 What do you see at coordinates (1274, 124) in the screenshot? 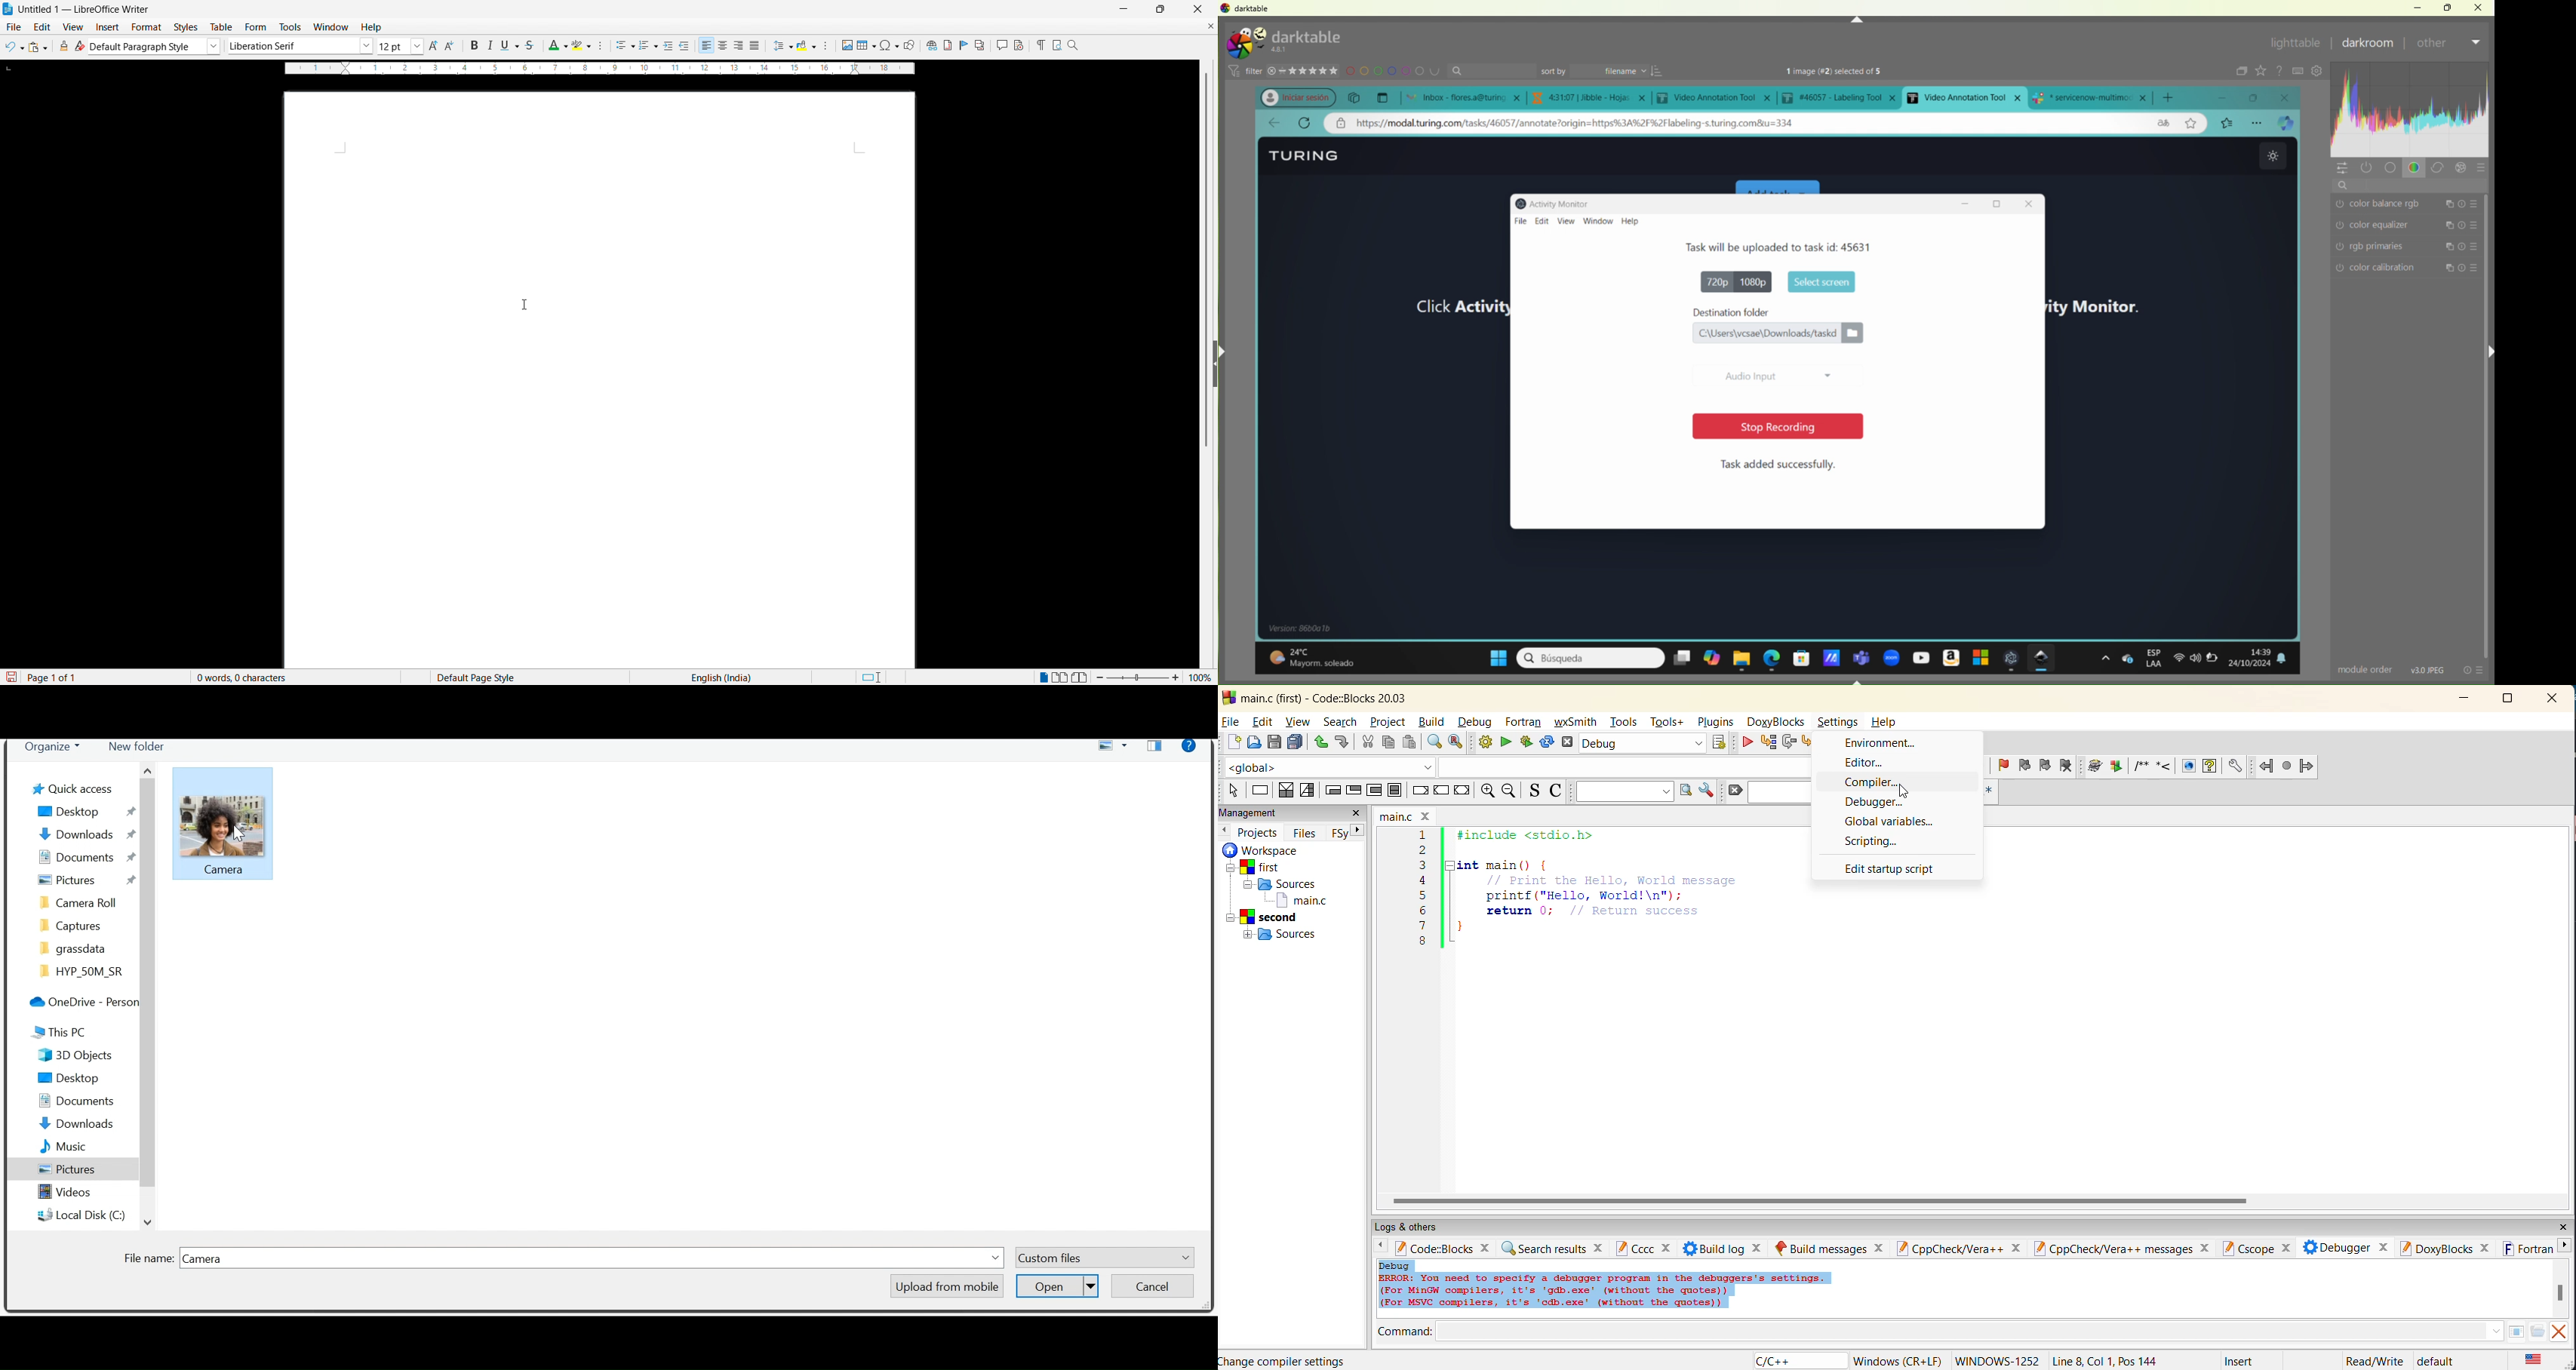
I see `go back` at bounding box center [1274, 124].